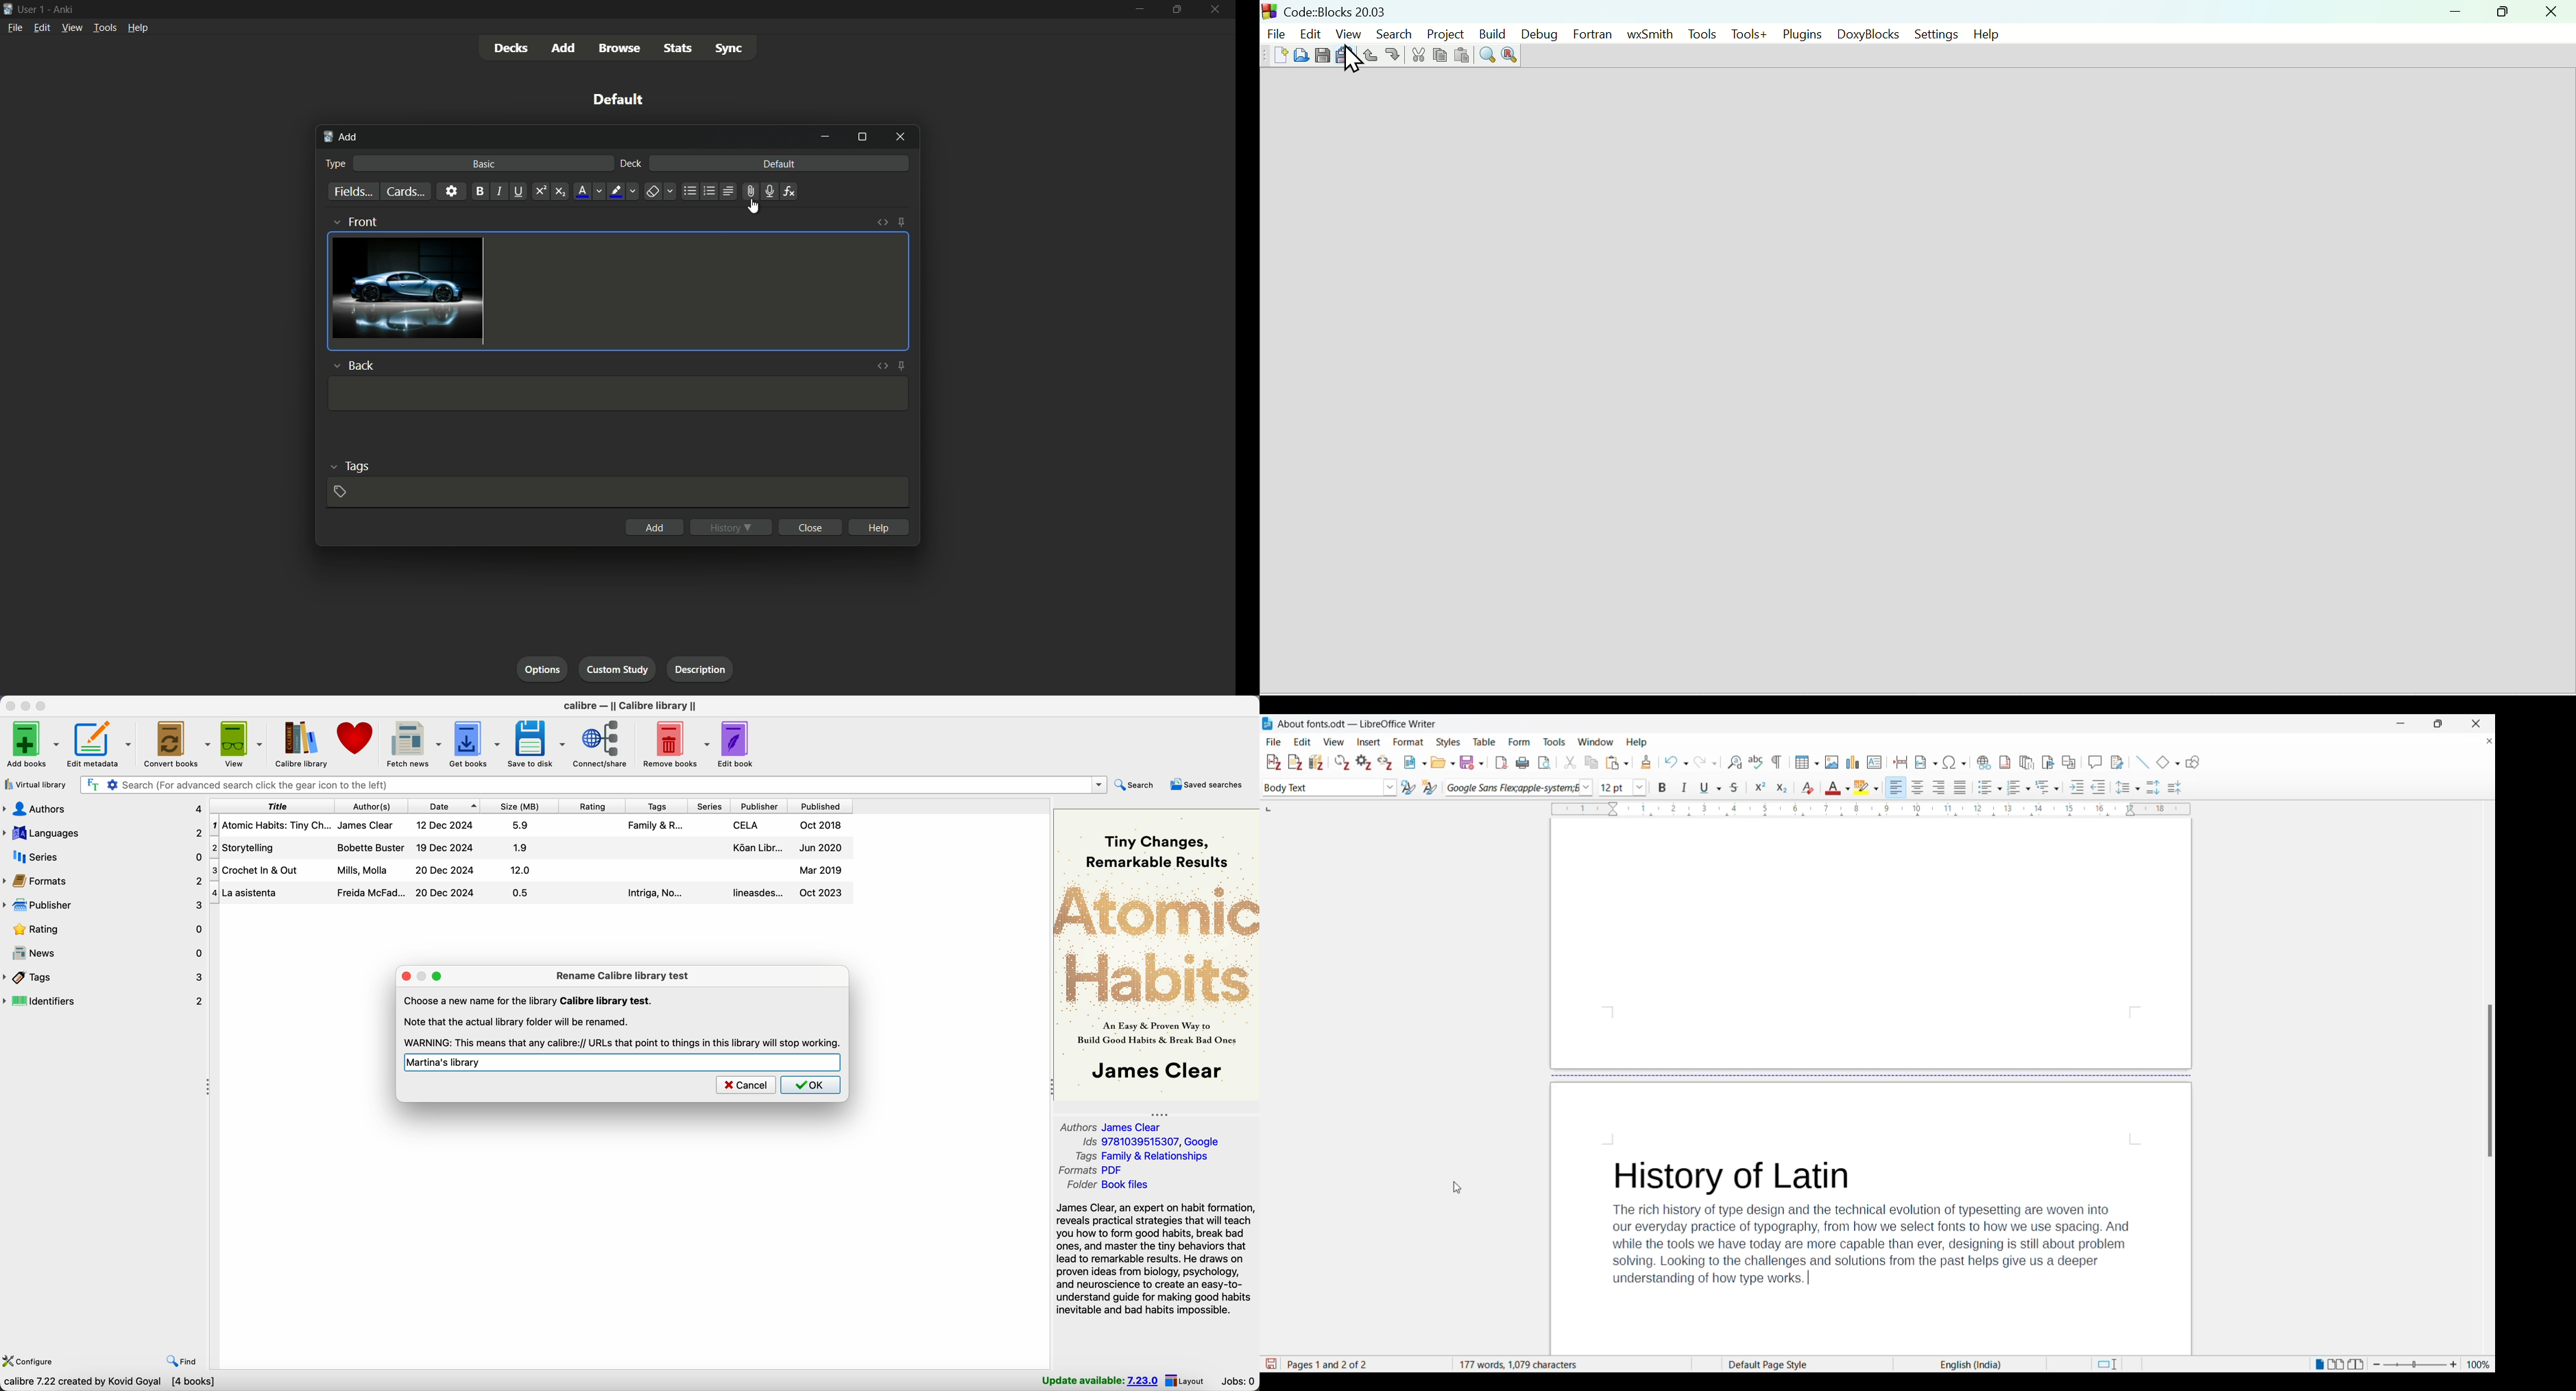 The image size is (2576, 1400). What do you see at coordinates (511, 49) in the screenshot?
I see `decks` at bounding box center [511, 49].